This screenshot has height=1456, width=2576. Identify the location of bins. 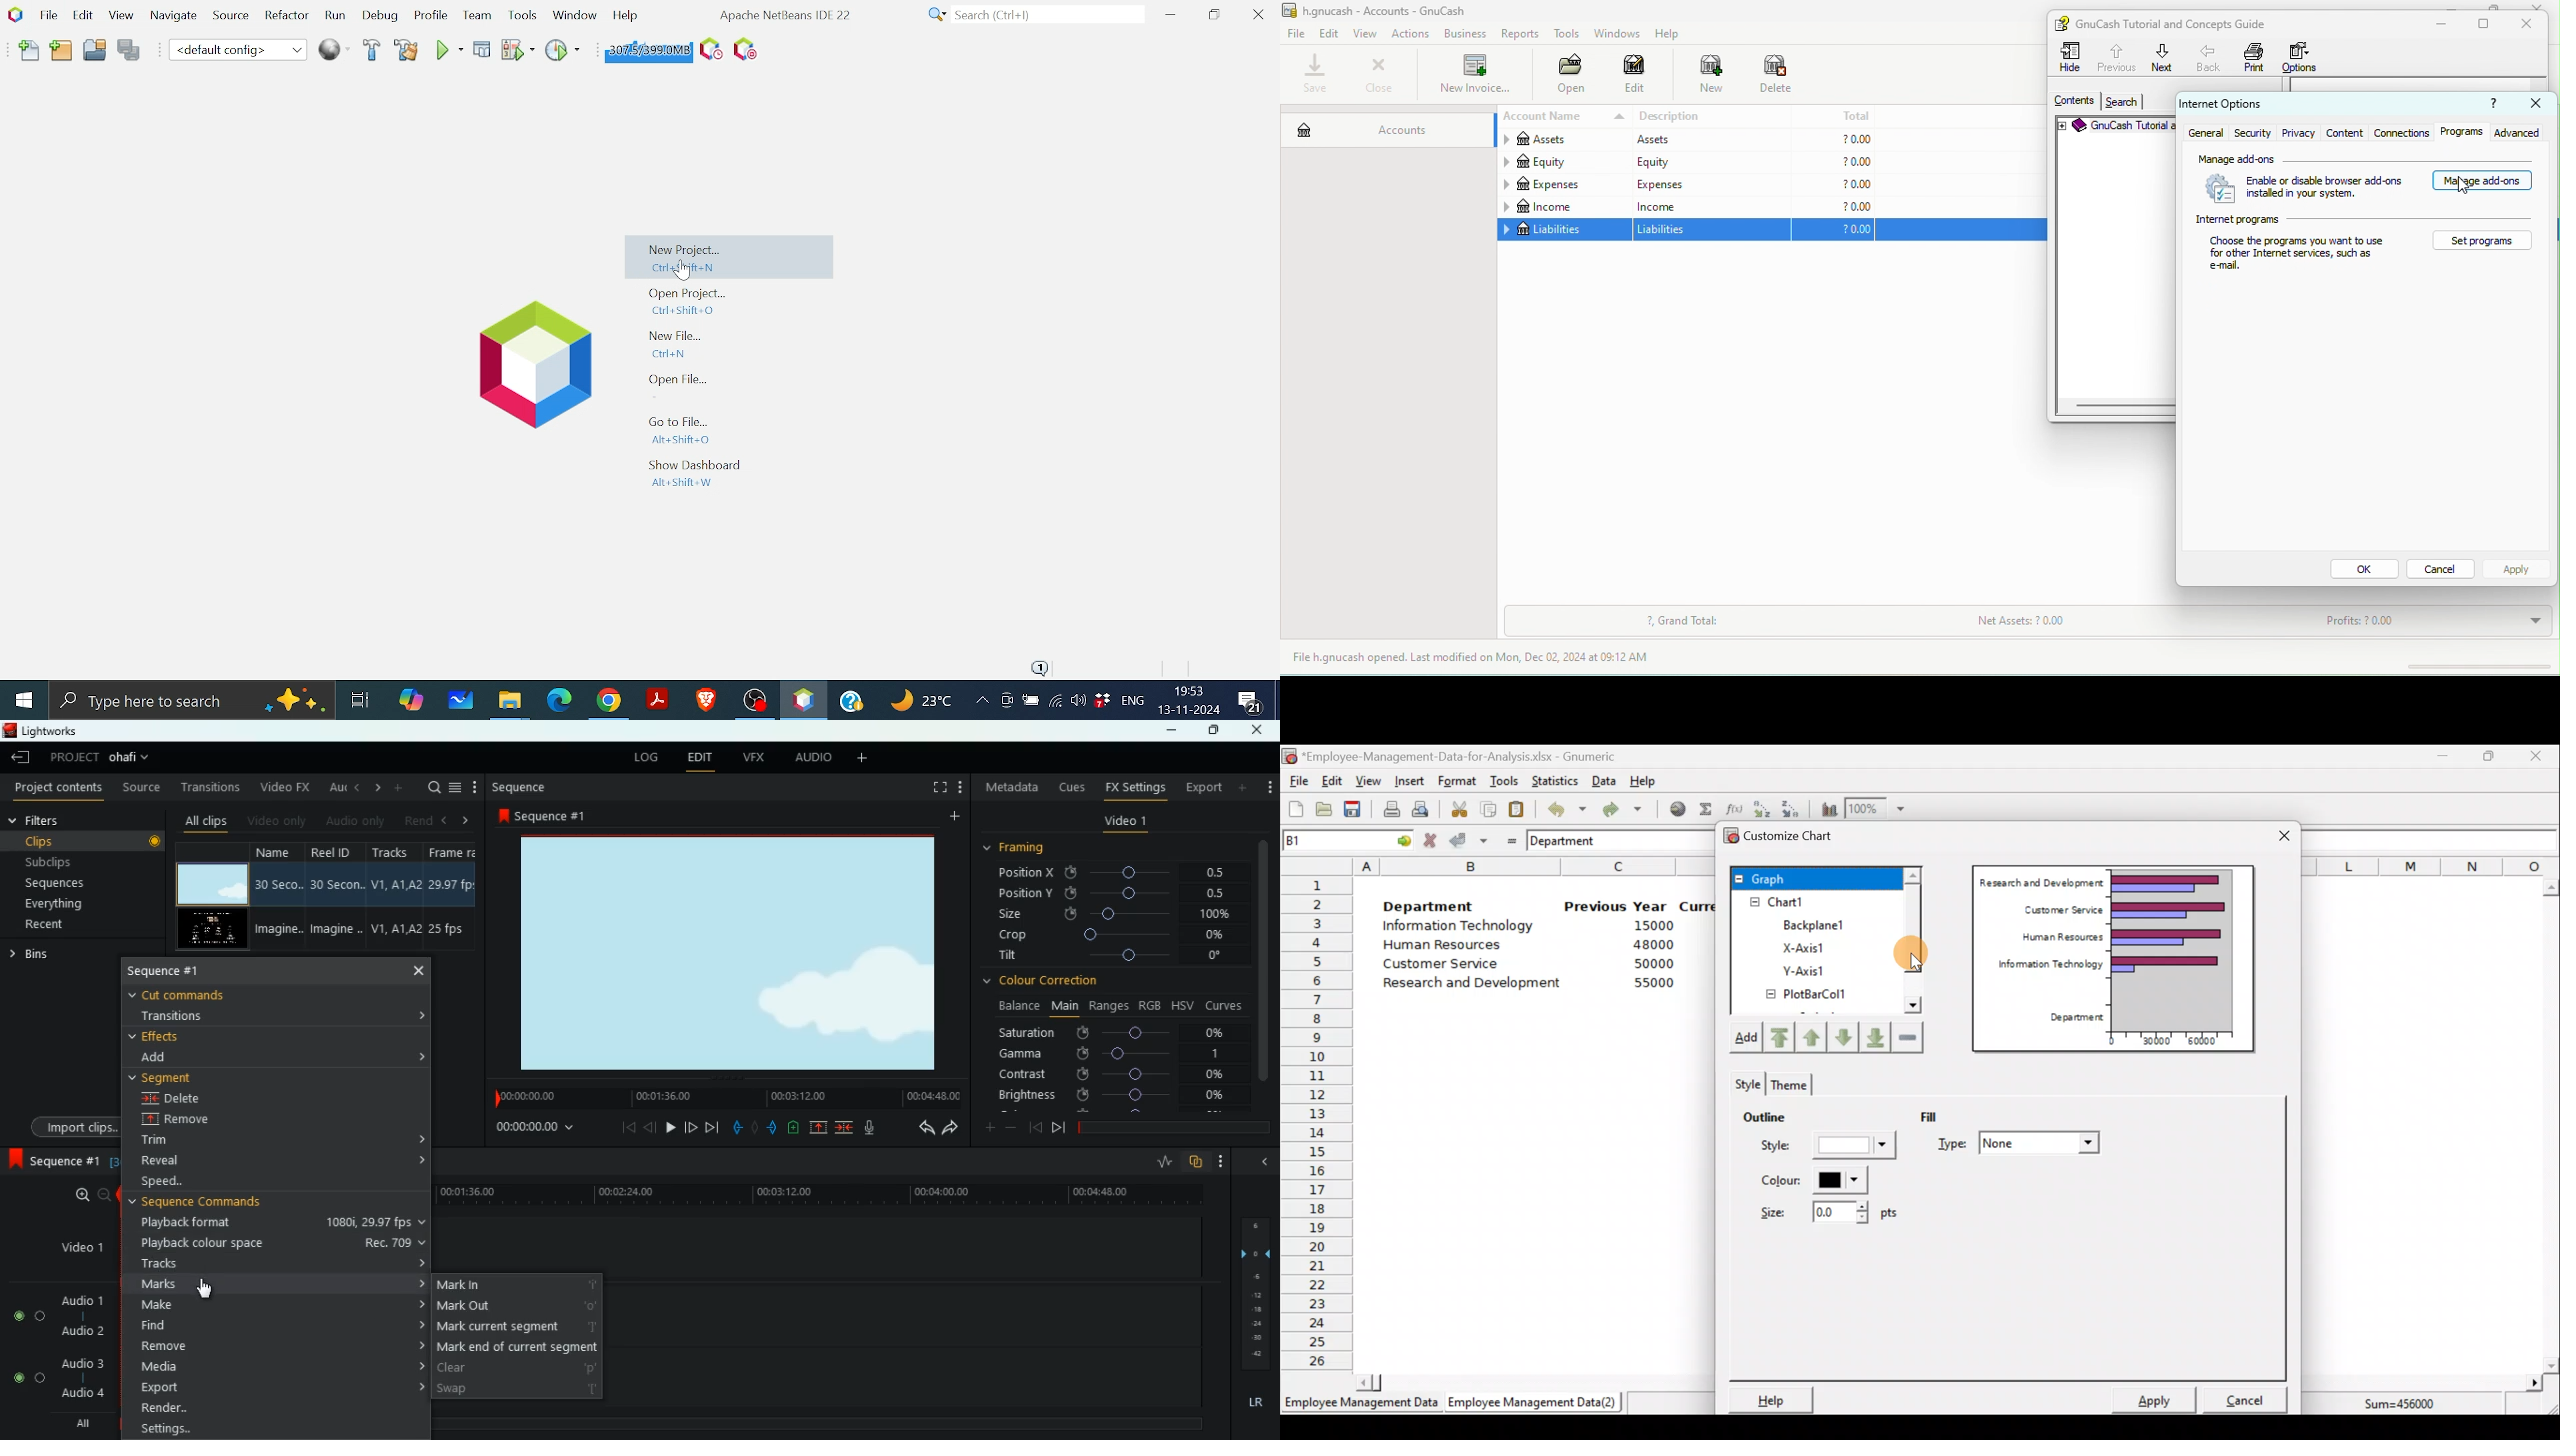
(34, 955).